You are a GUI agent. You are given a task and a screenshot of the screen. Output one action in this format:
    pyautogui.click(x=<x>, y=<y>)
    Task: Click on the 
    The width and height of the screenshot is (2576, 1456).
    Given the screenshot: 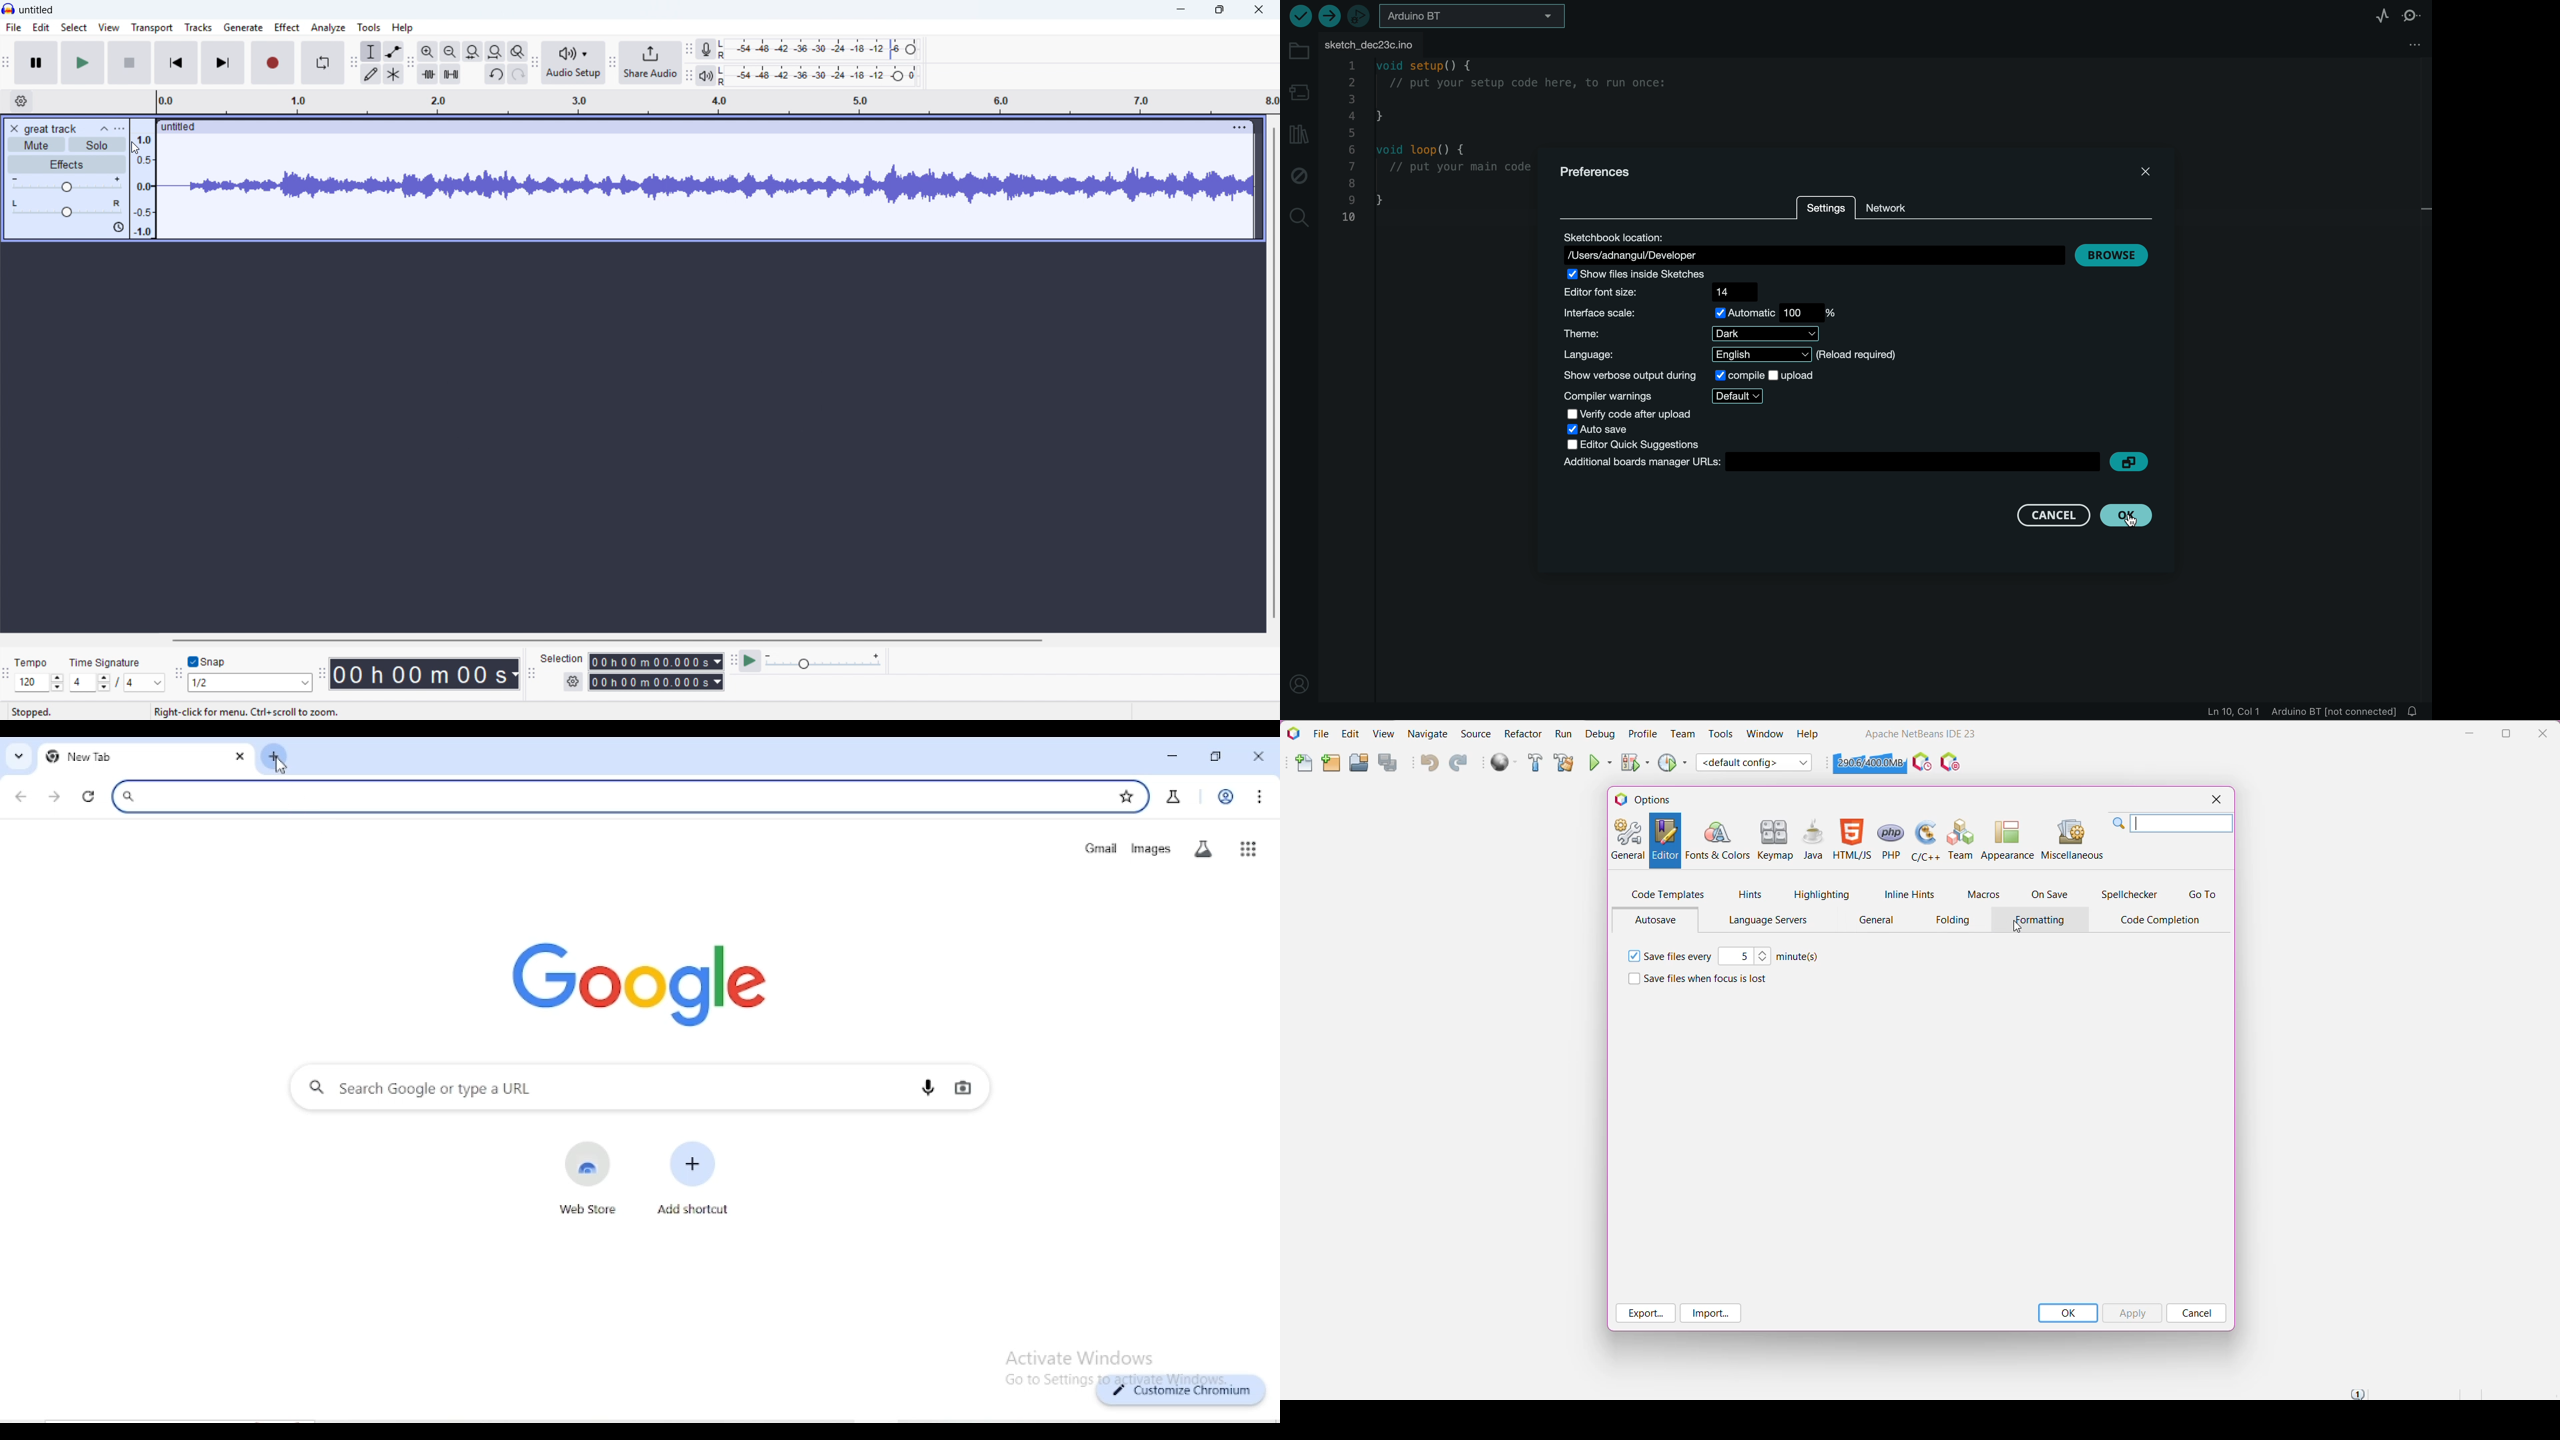 What is the action you would take?
    pyautogui.click(x=495, y=52)
    